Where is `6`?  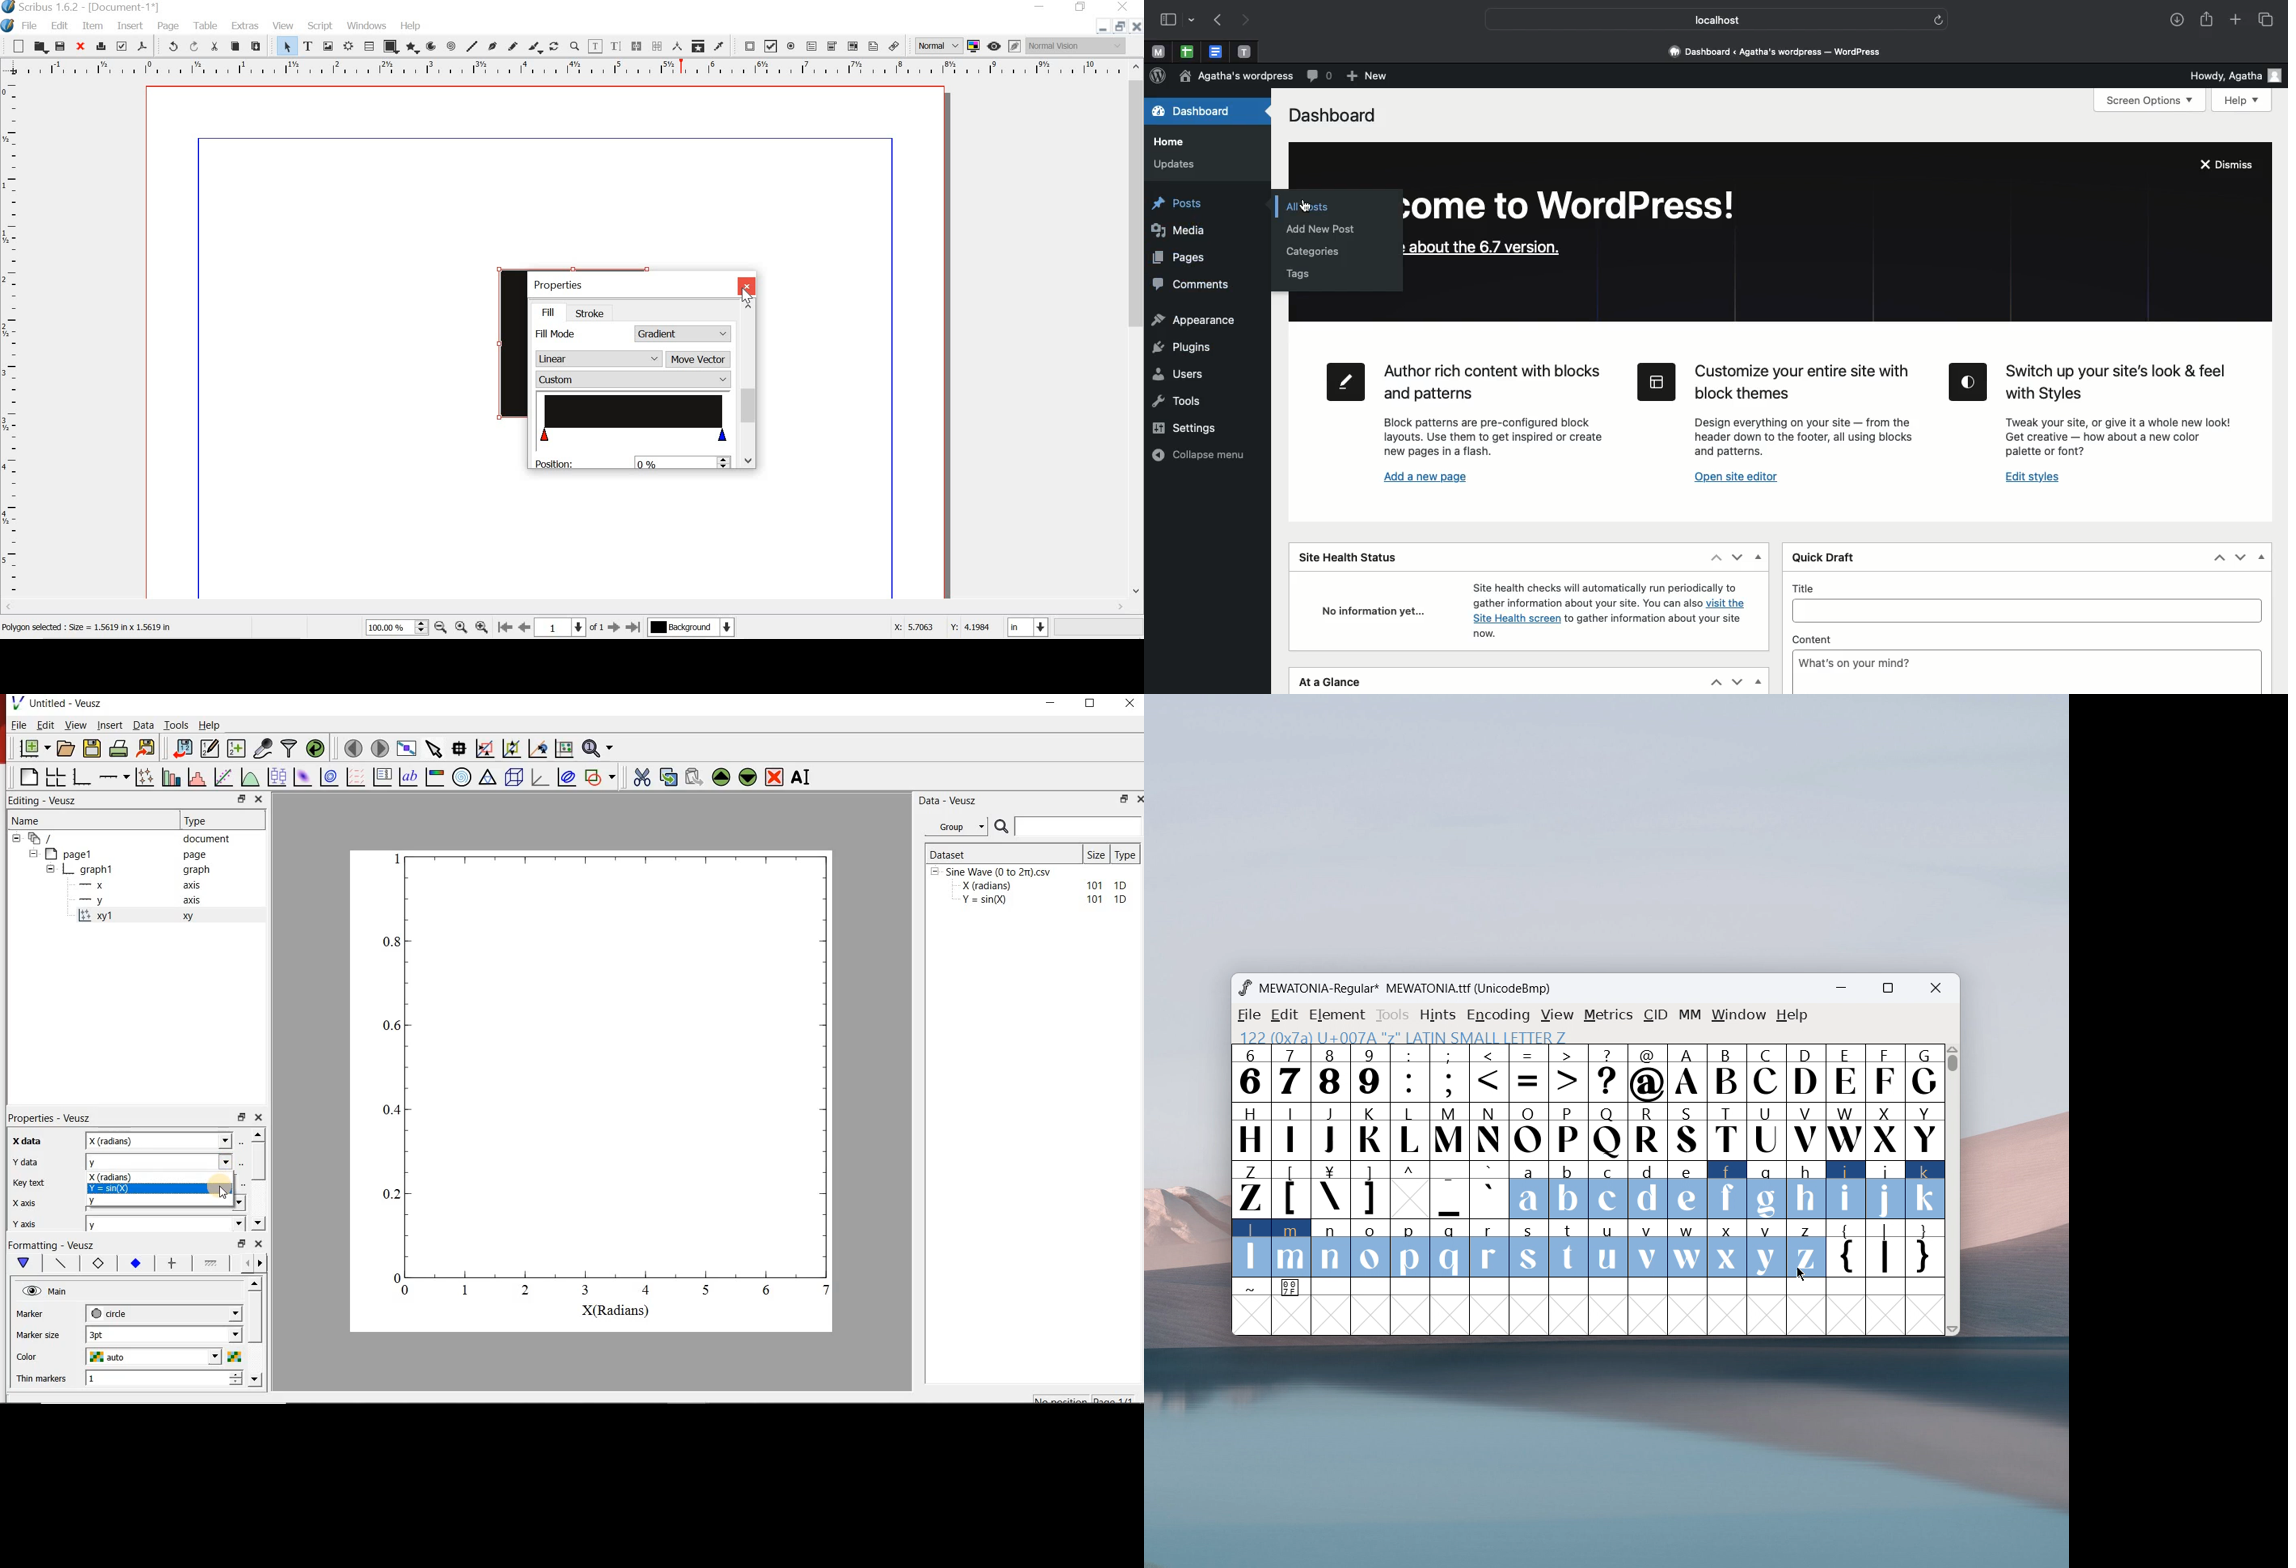 6 is located at coordinates (1251, 1073).